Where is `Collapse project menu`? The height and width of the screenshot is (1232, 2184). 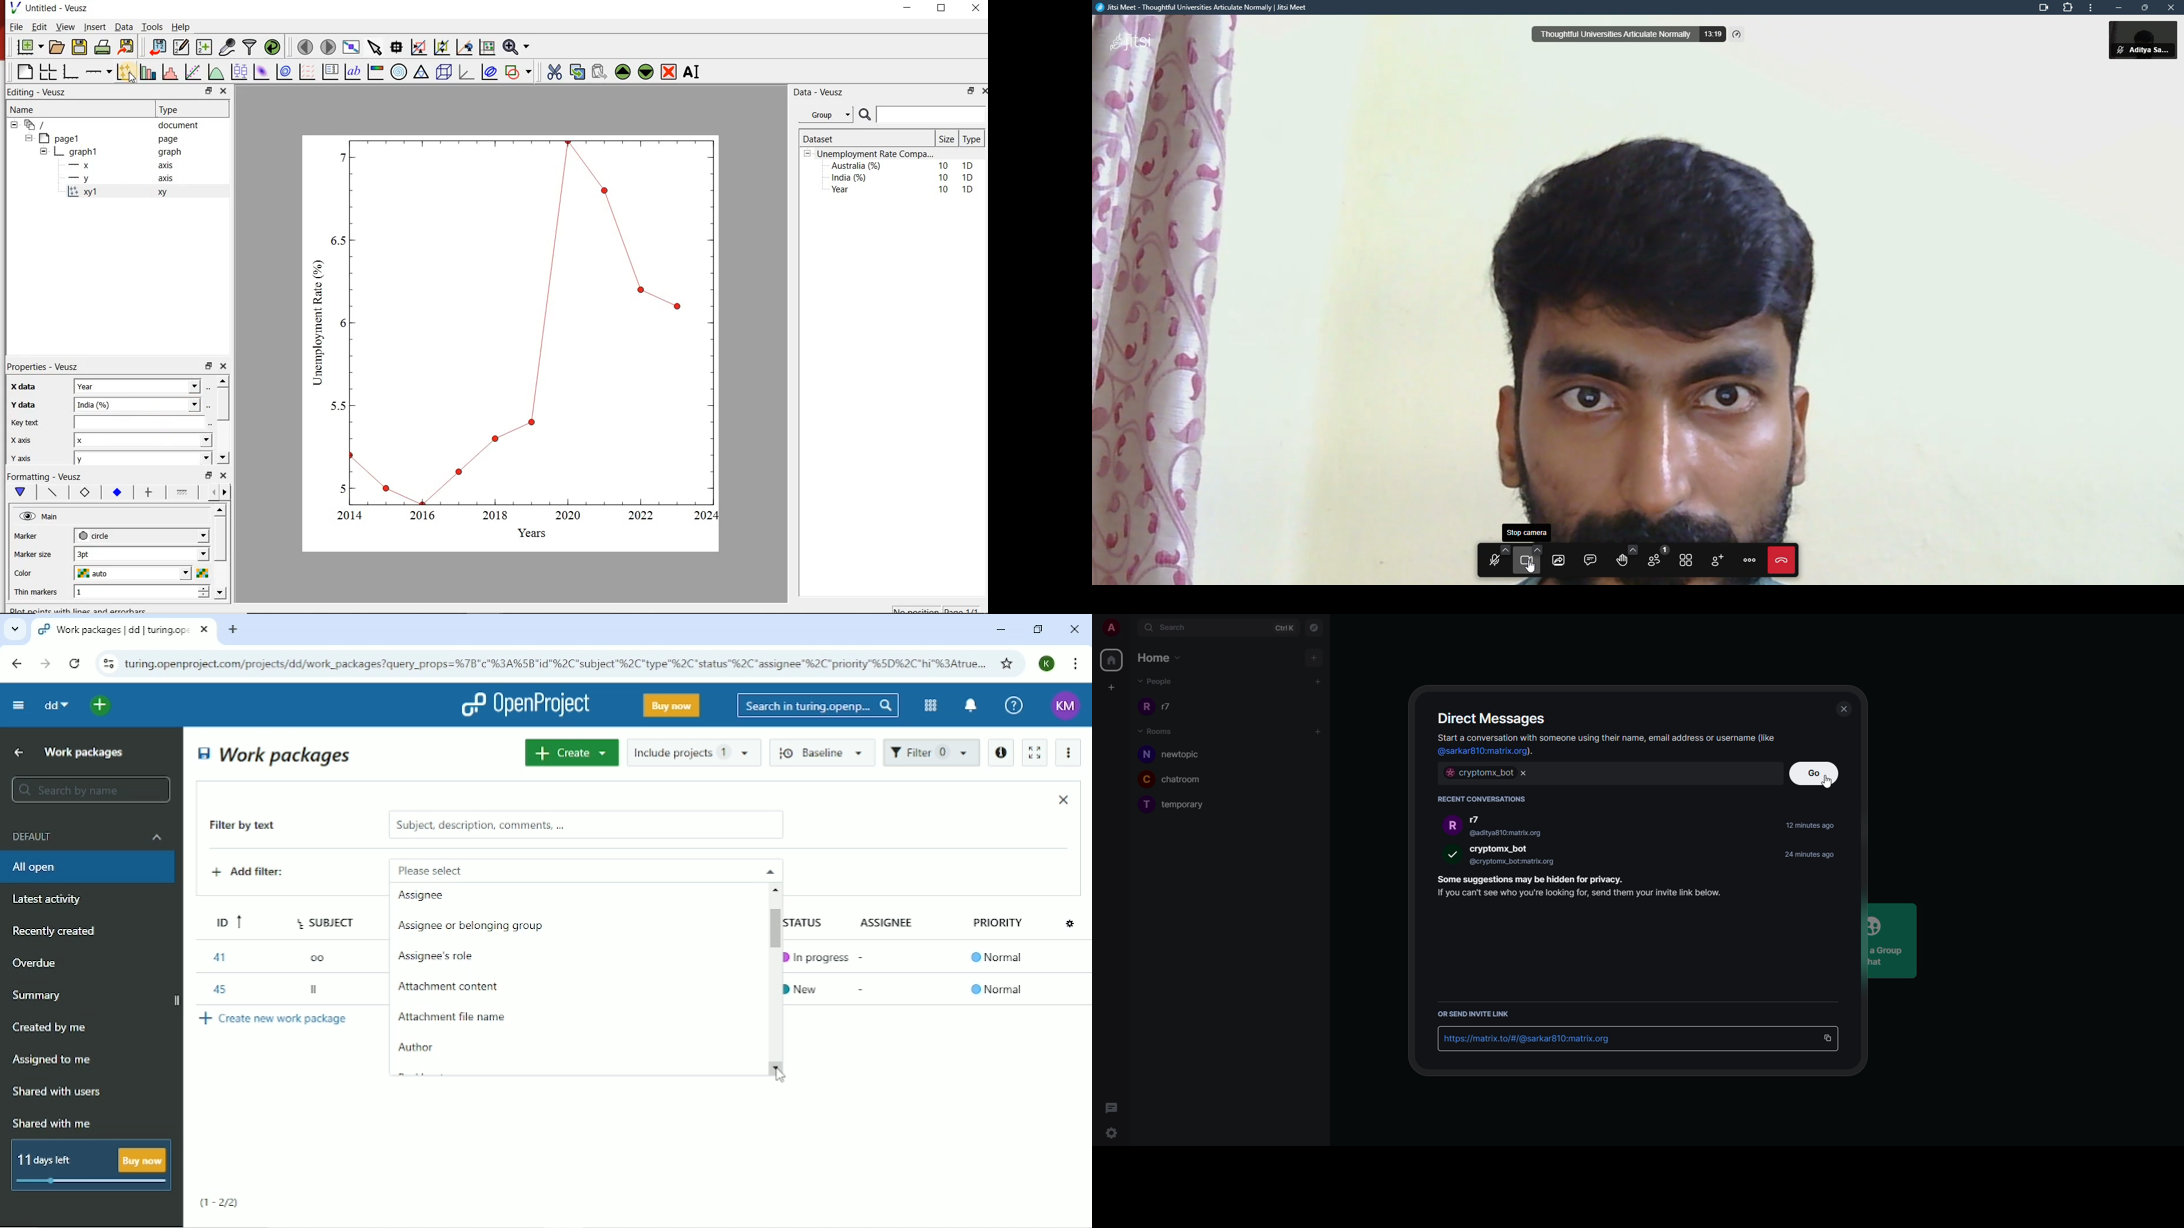 Collapse project menu is located at coordinates (17, 704).